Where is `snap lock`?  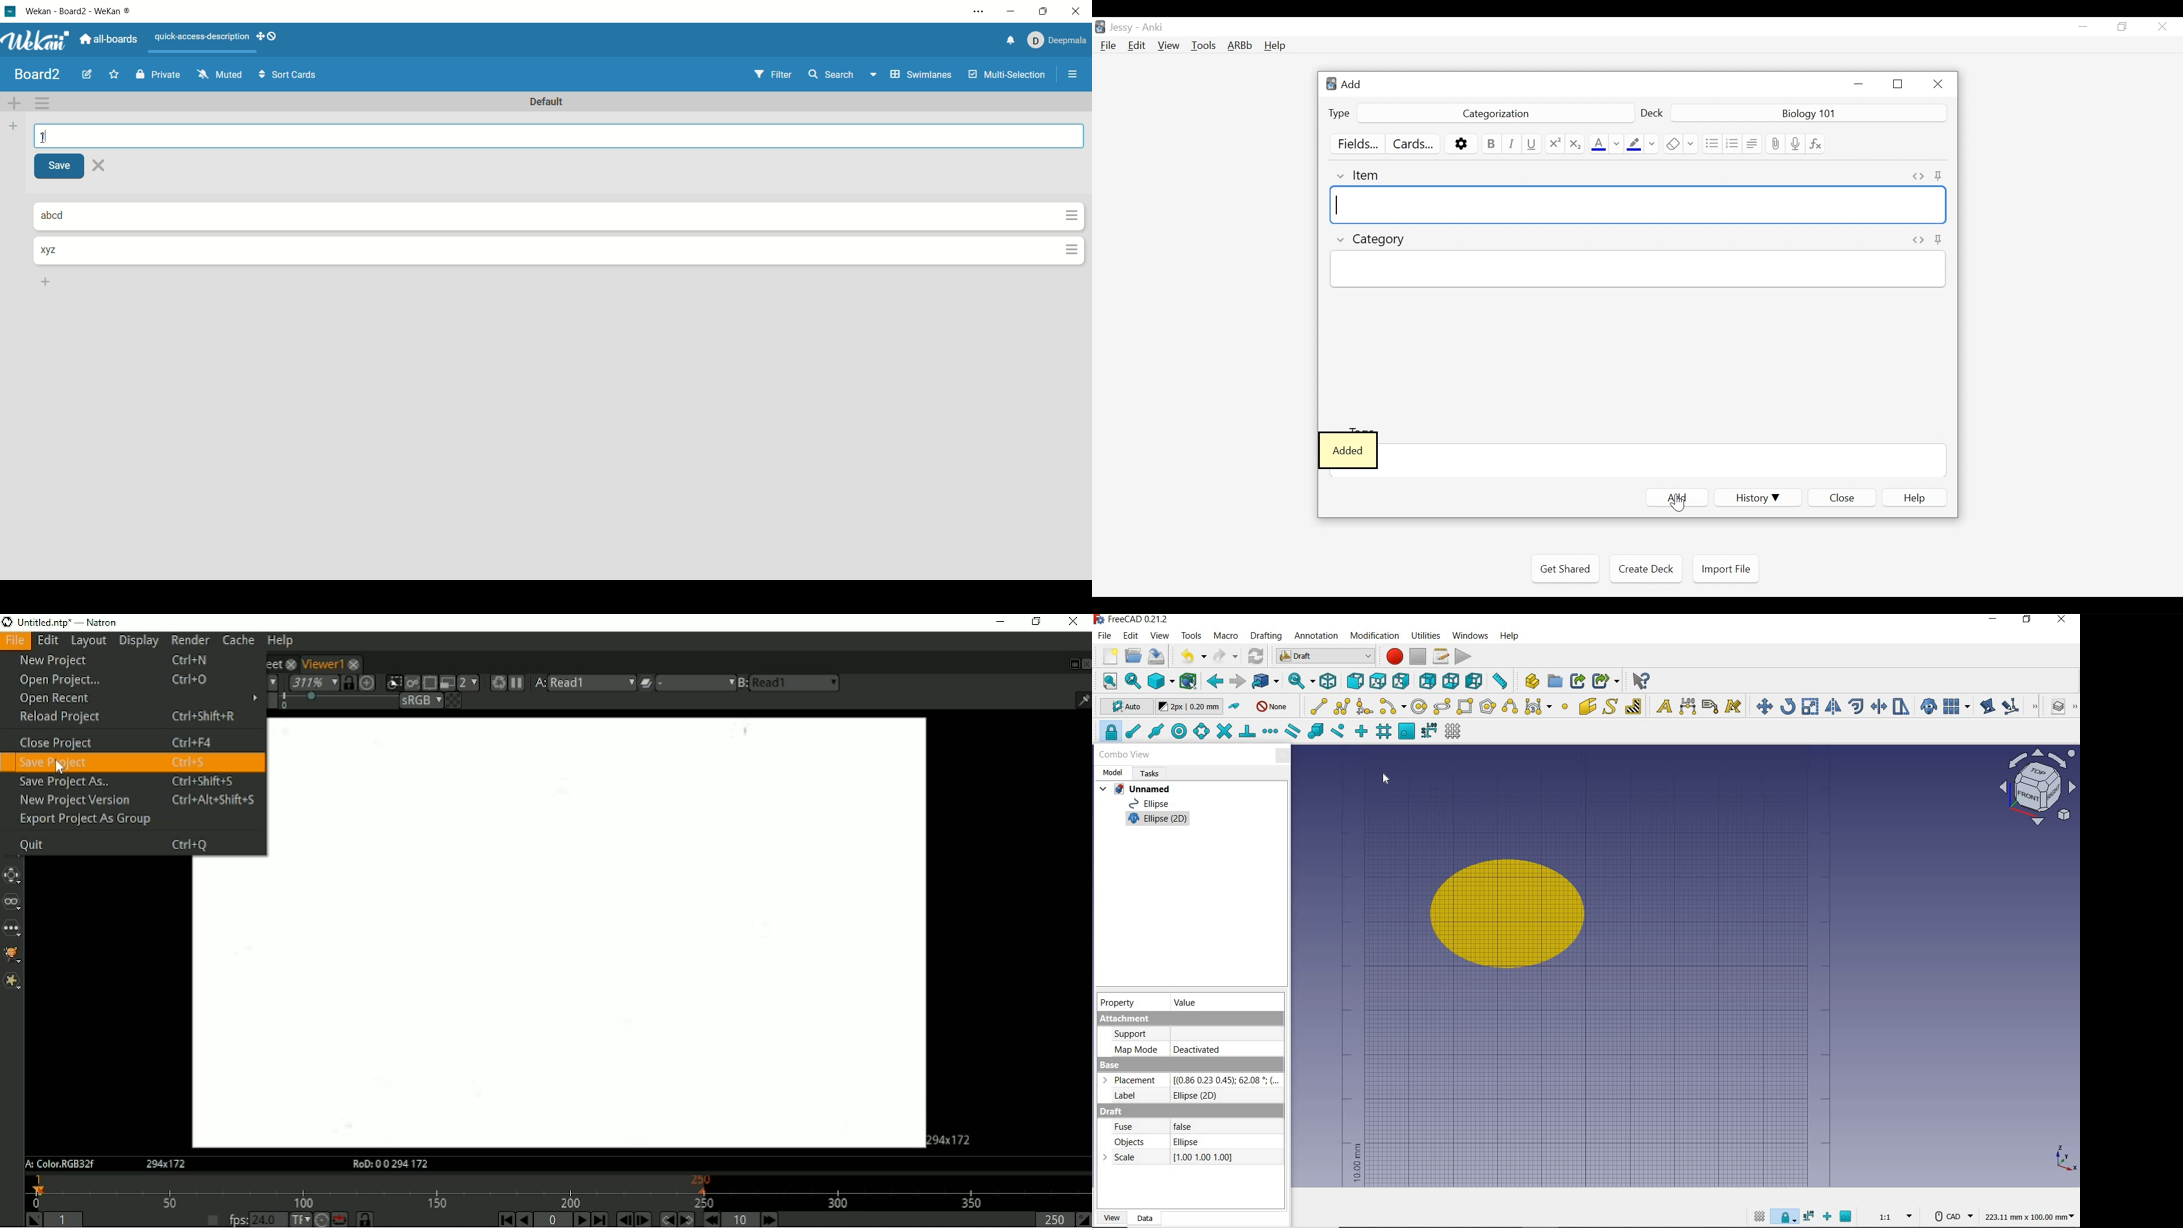
snap lock is located at coordinates (1784, 1219).